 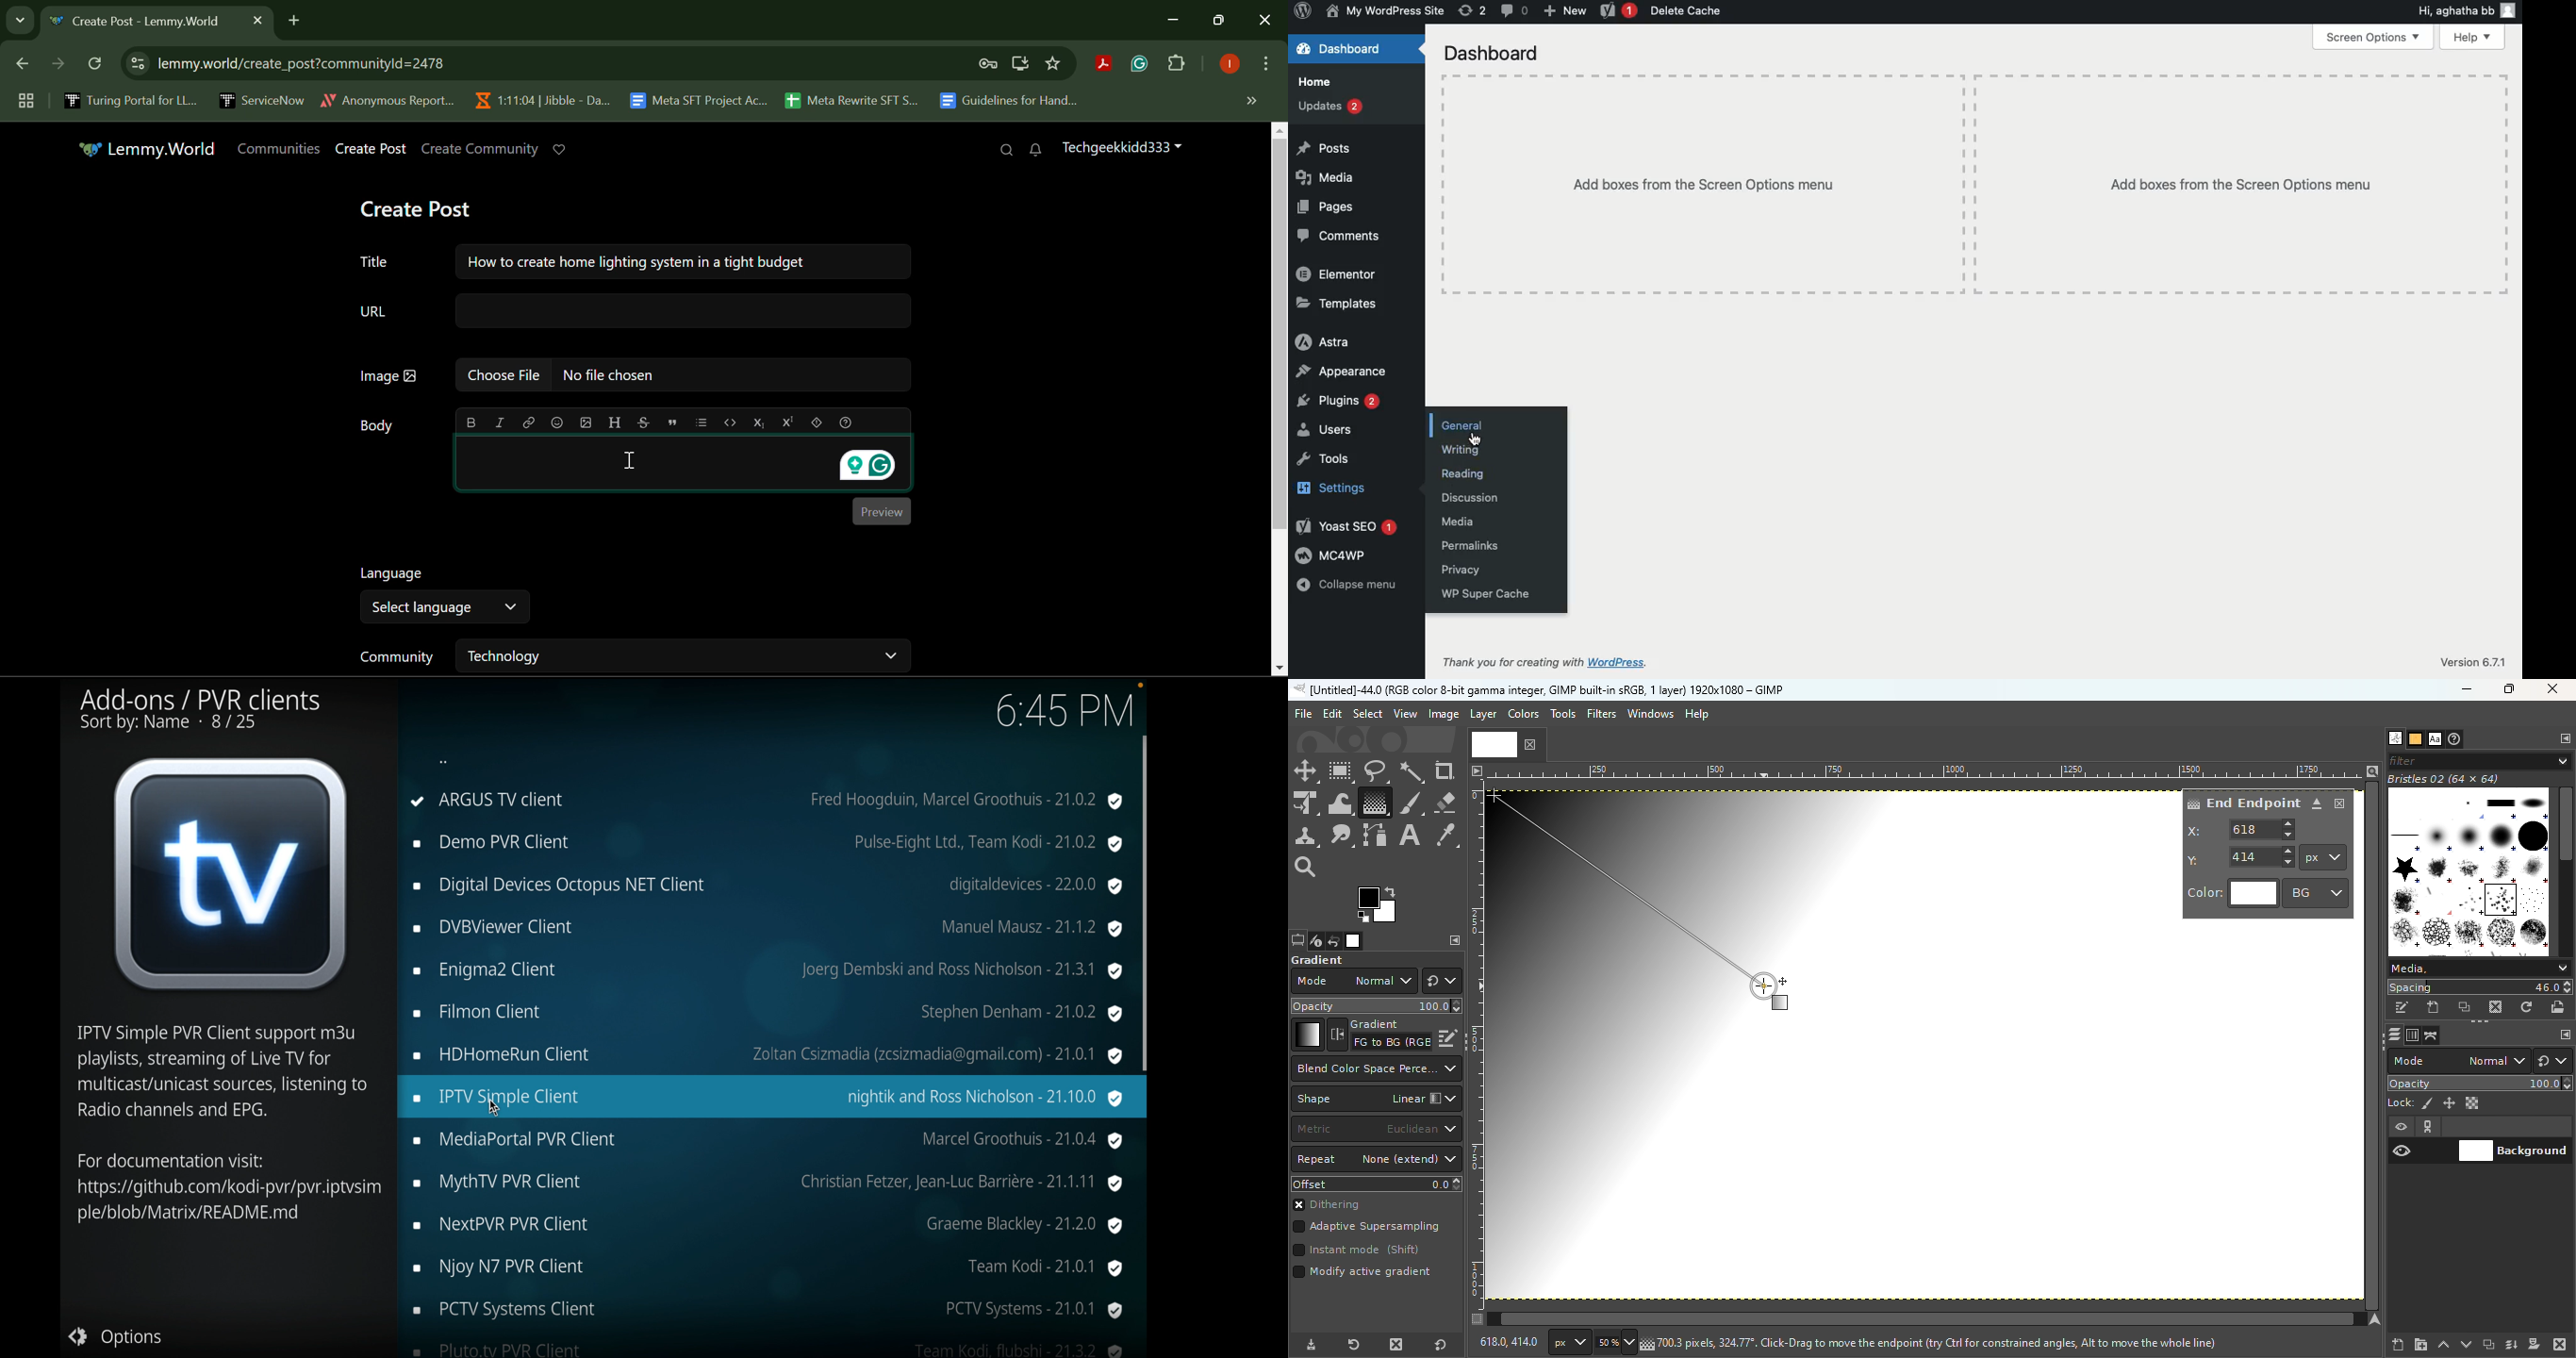 What do you see at coordinates (258, 19) in the screenshot?
I see `Close Tab` at bounding box center [258, 19].